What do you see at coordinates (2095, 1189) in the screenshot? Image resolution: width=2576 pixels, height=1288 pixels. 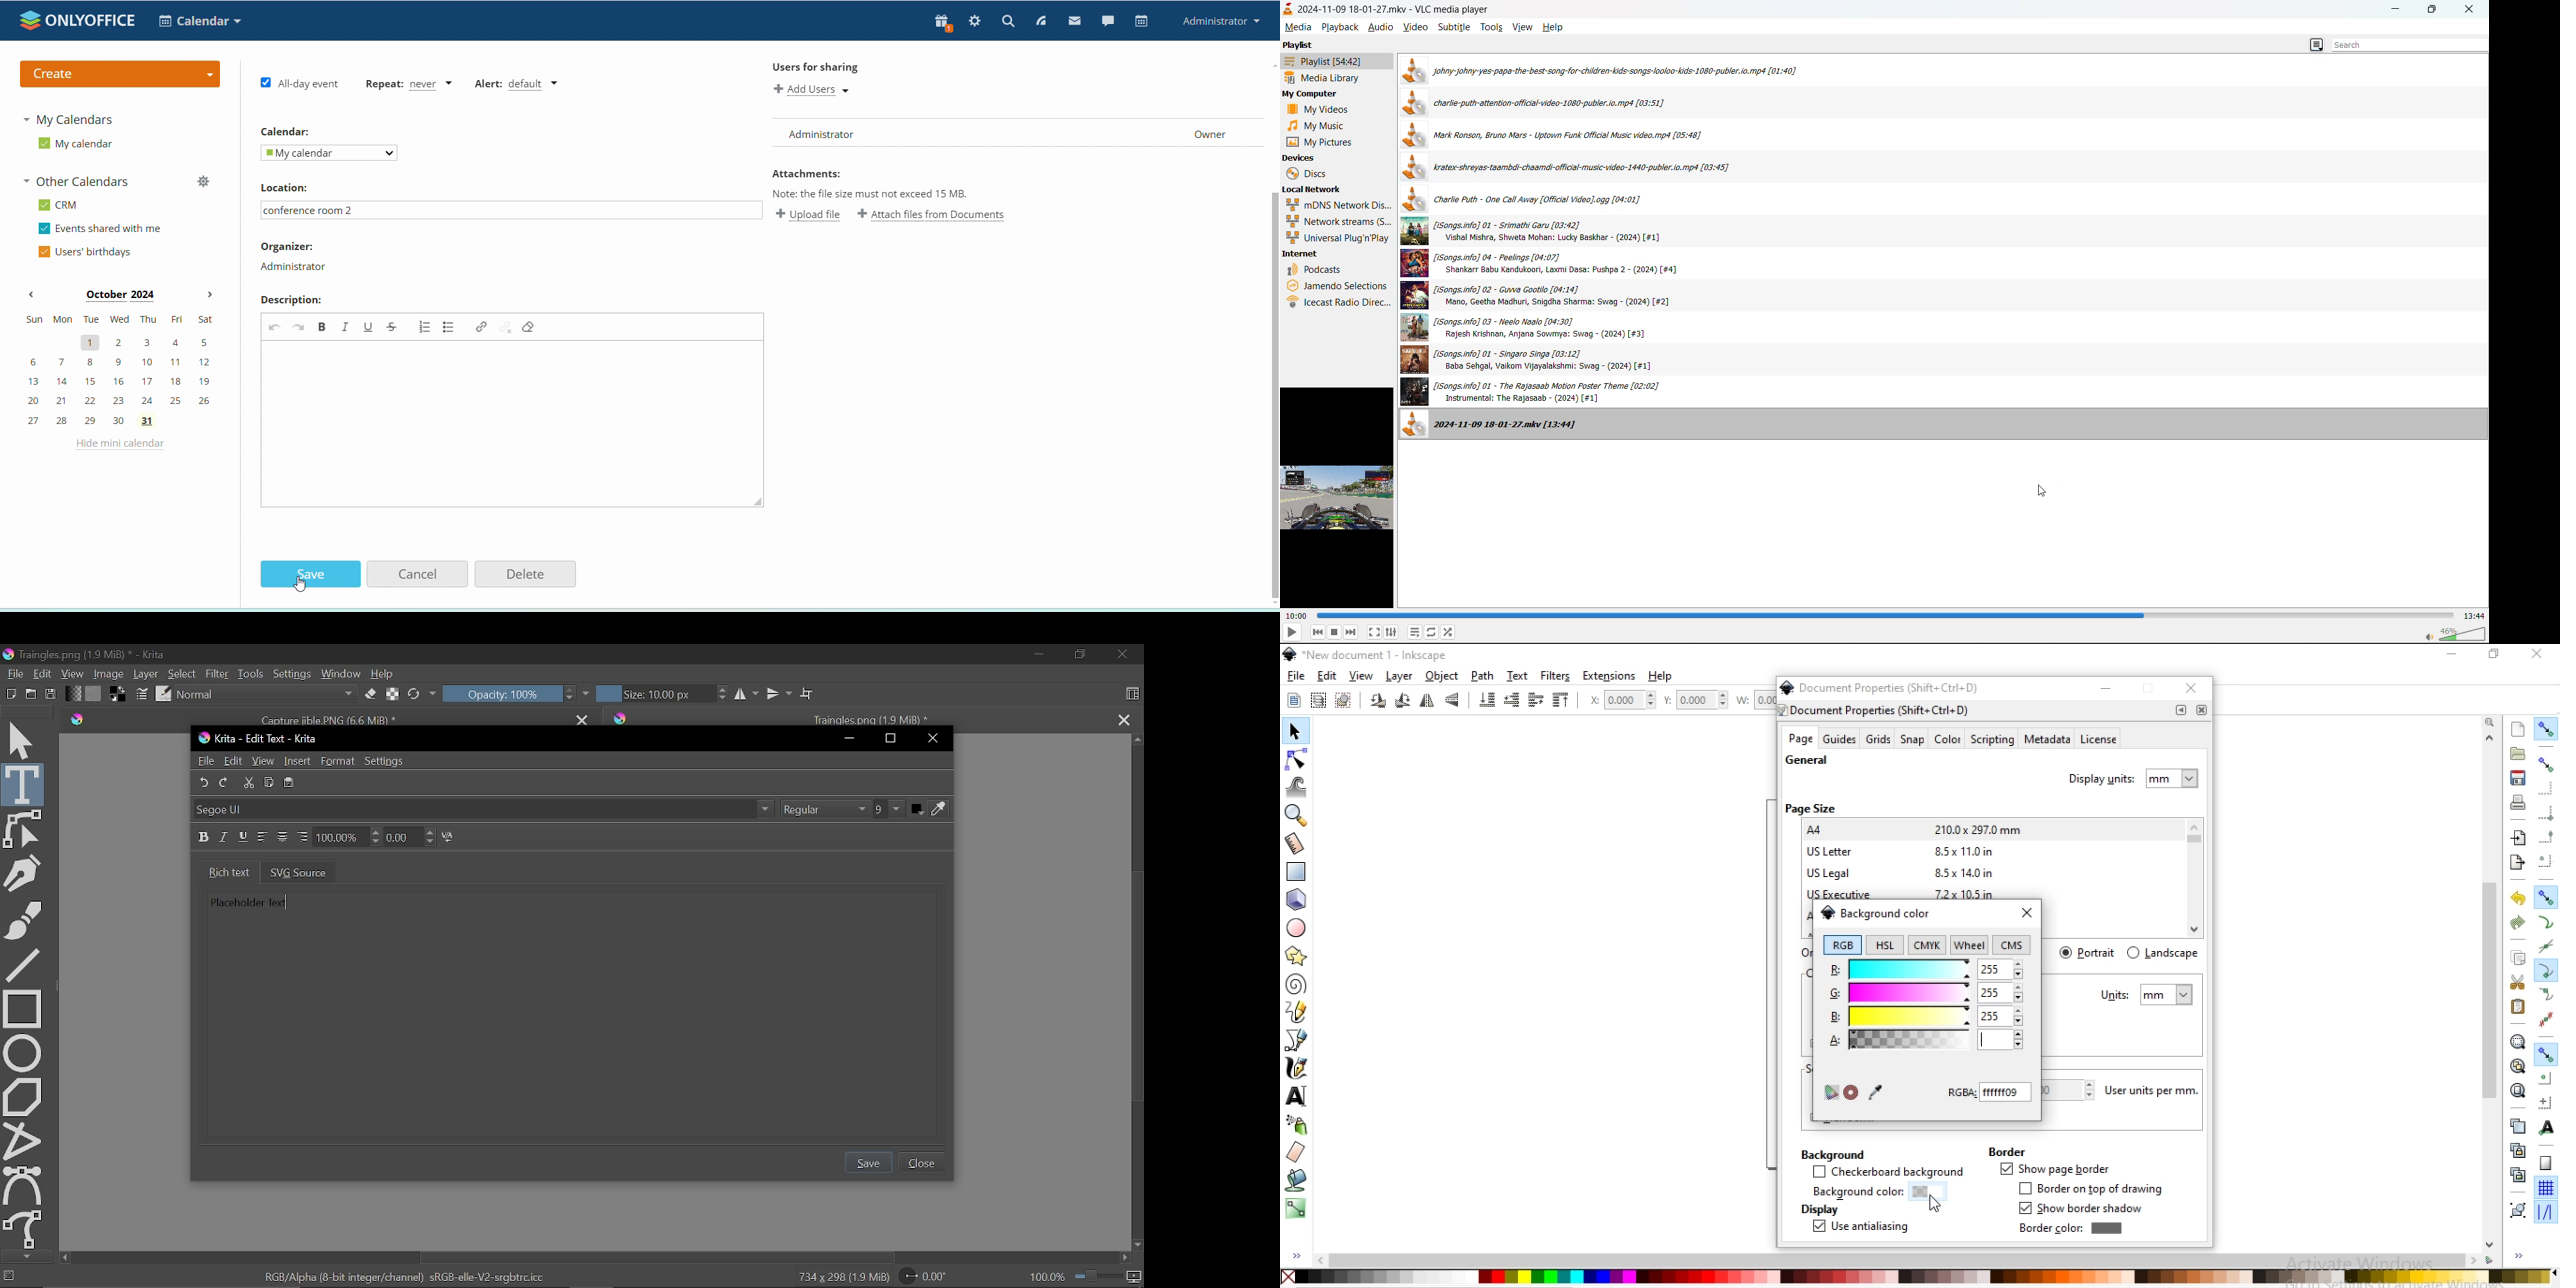 I see `border on top of drawing` at bounding box center [2095, 1189].